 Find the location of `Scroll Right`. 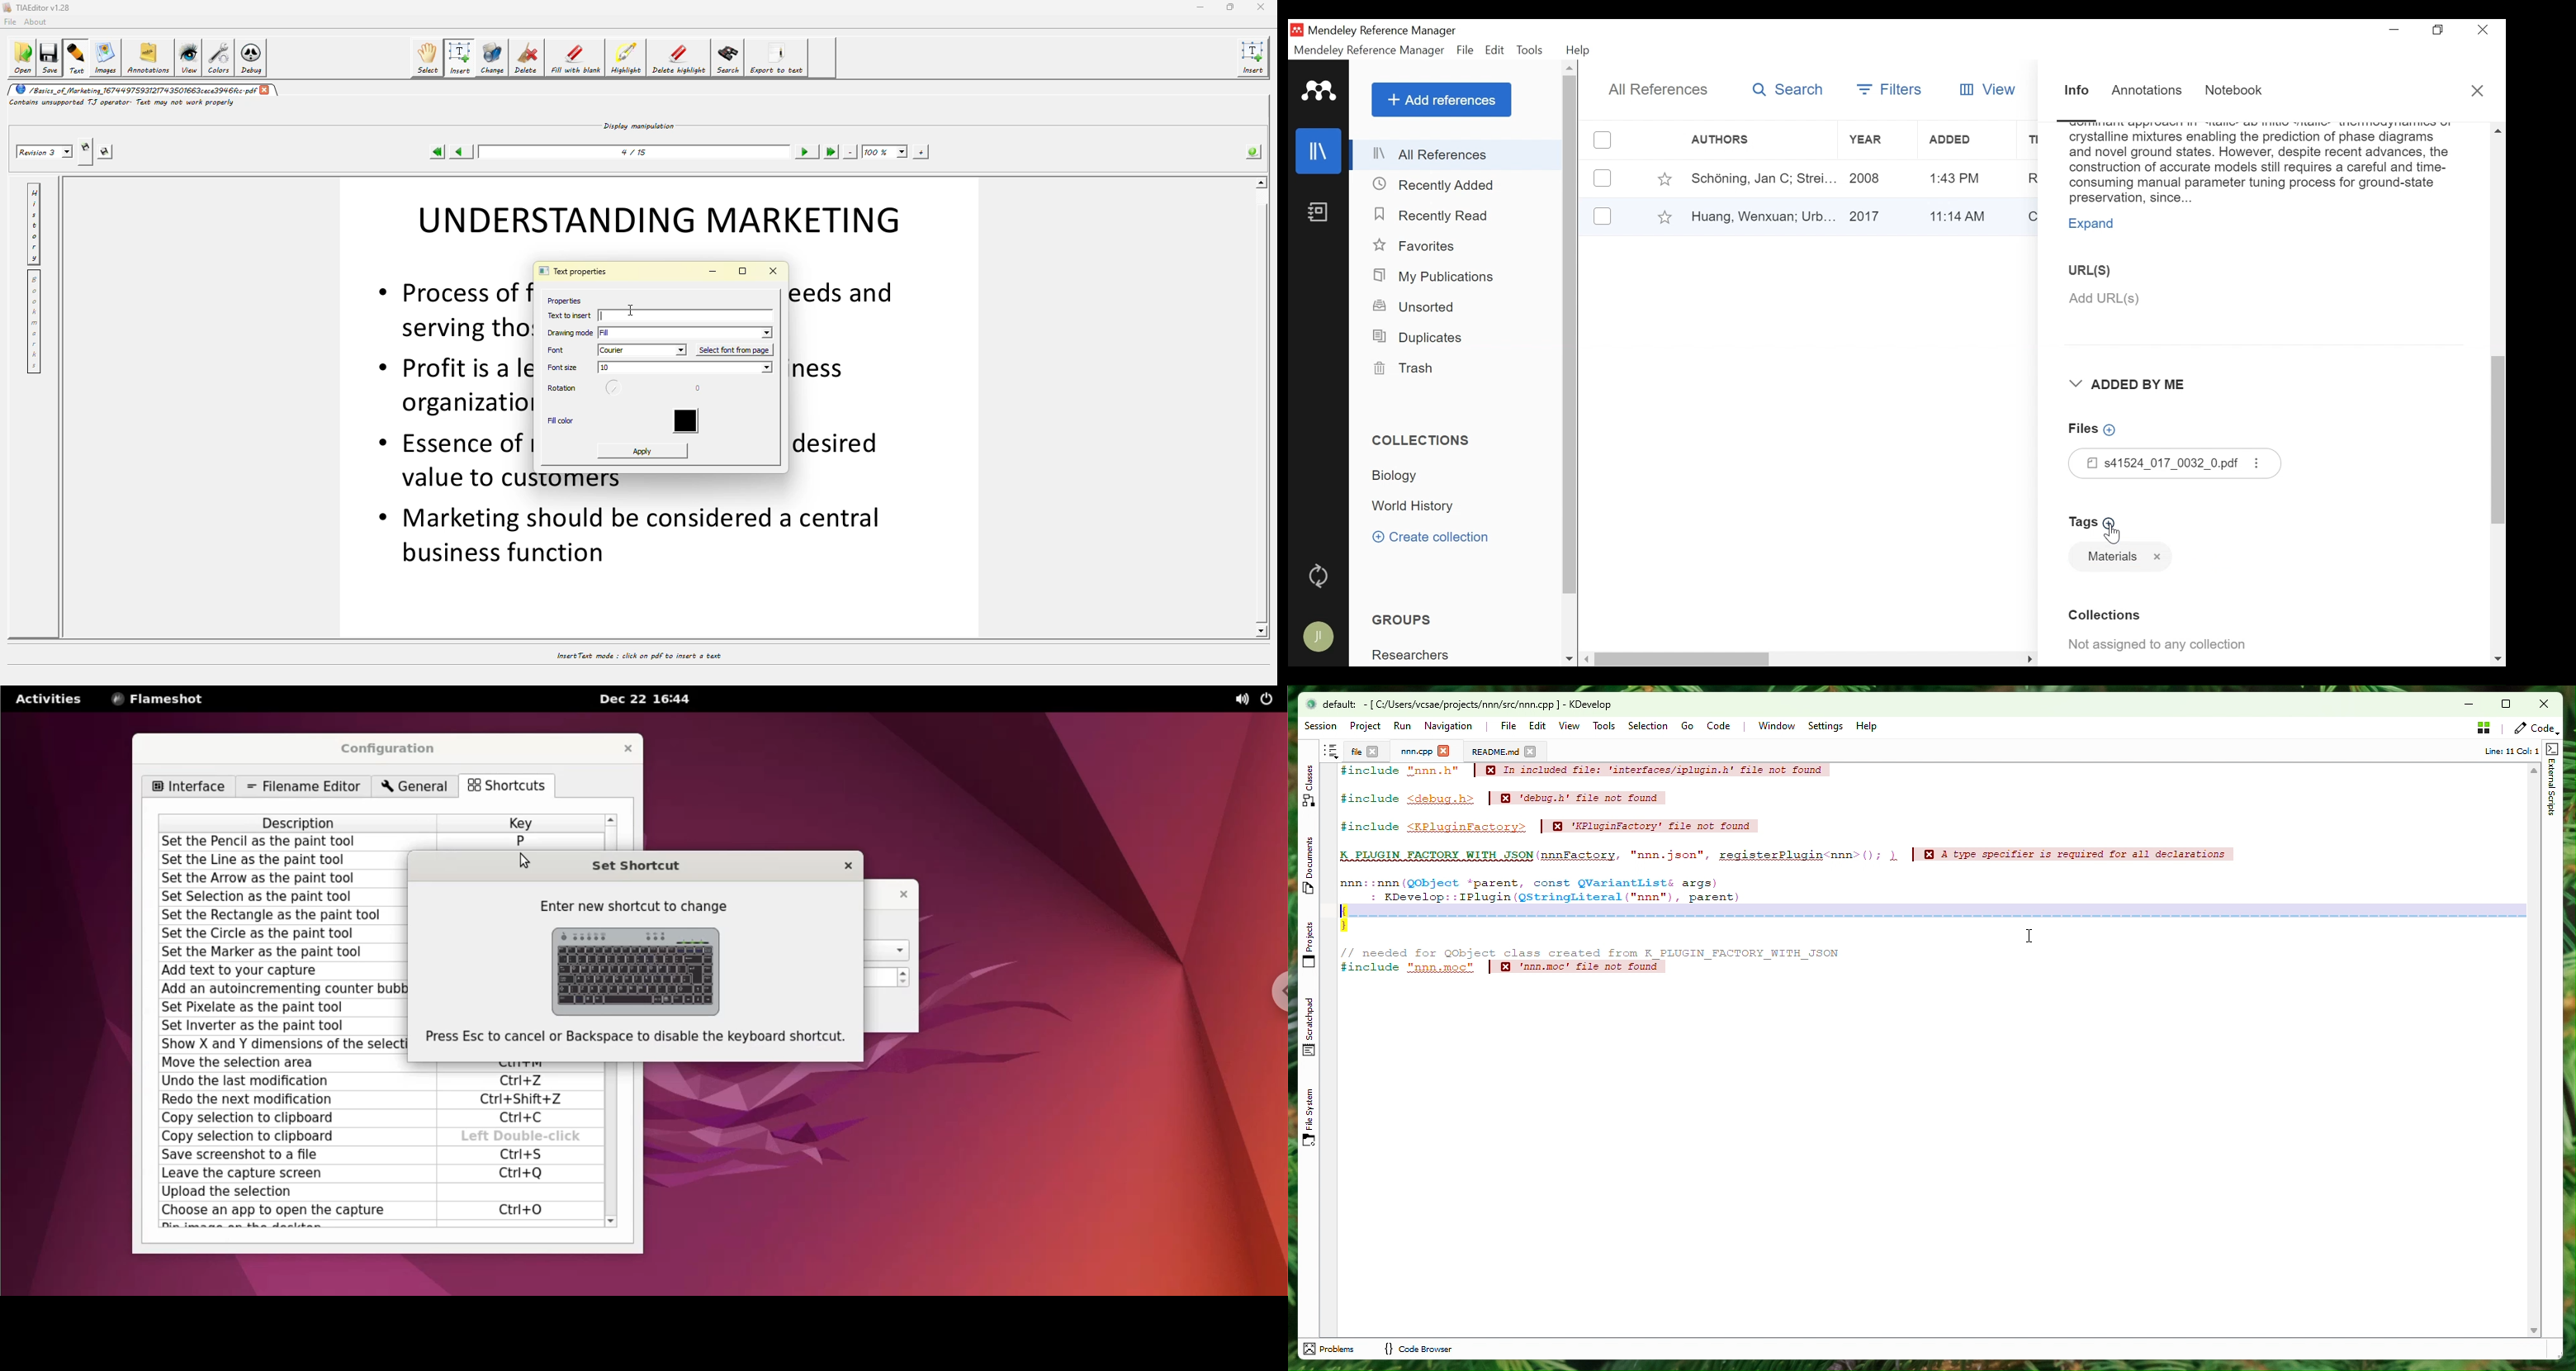

Scroll Right is located at coordinates (2030, 659).